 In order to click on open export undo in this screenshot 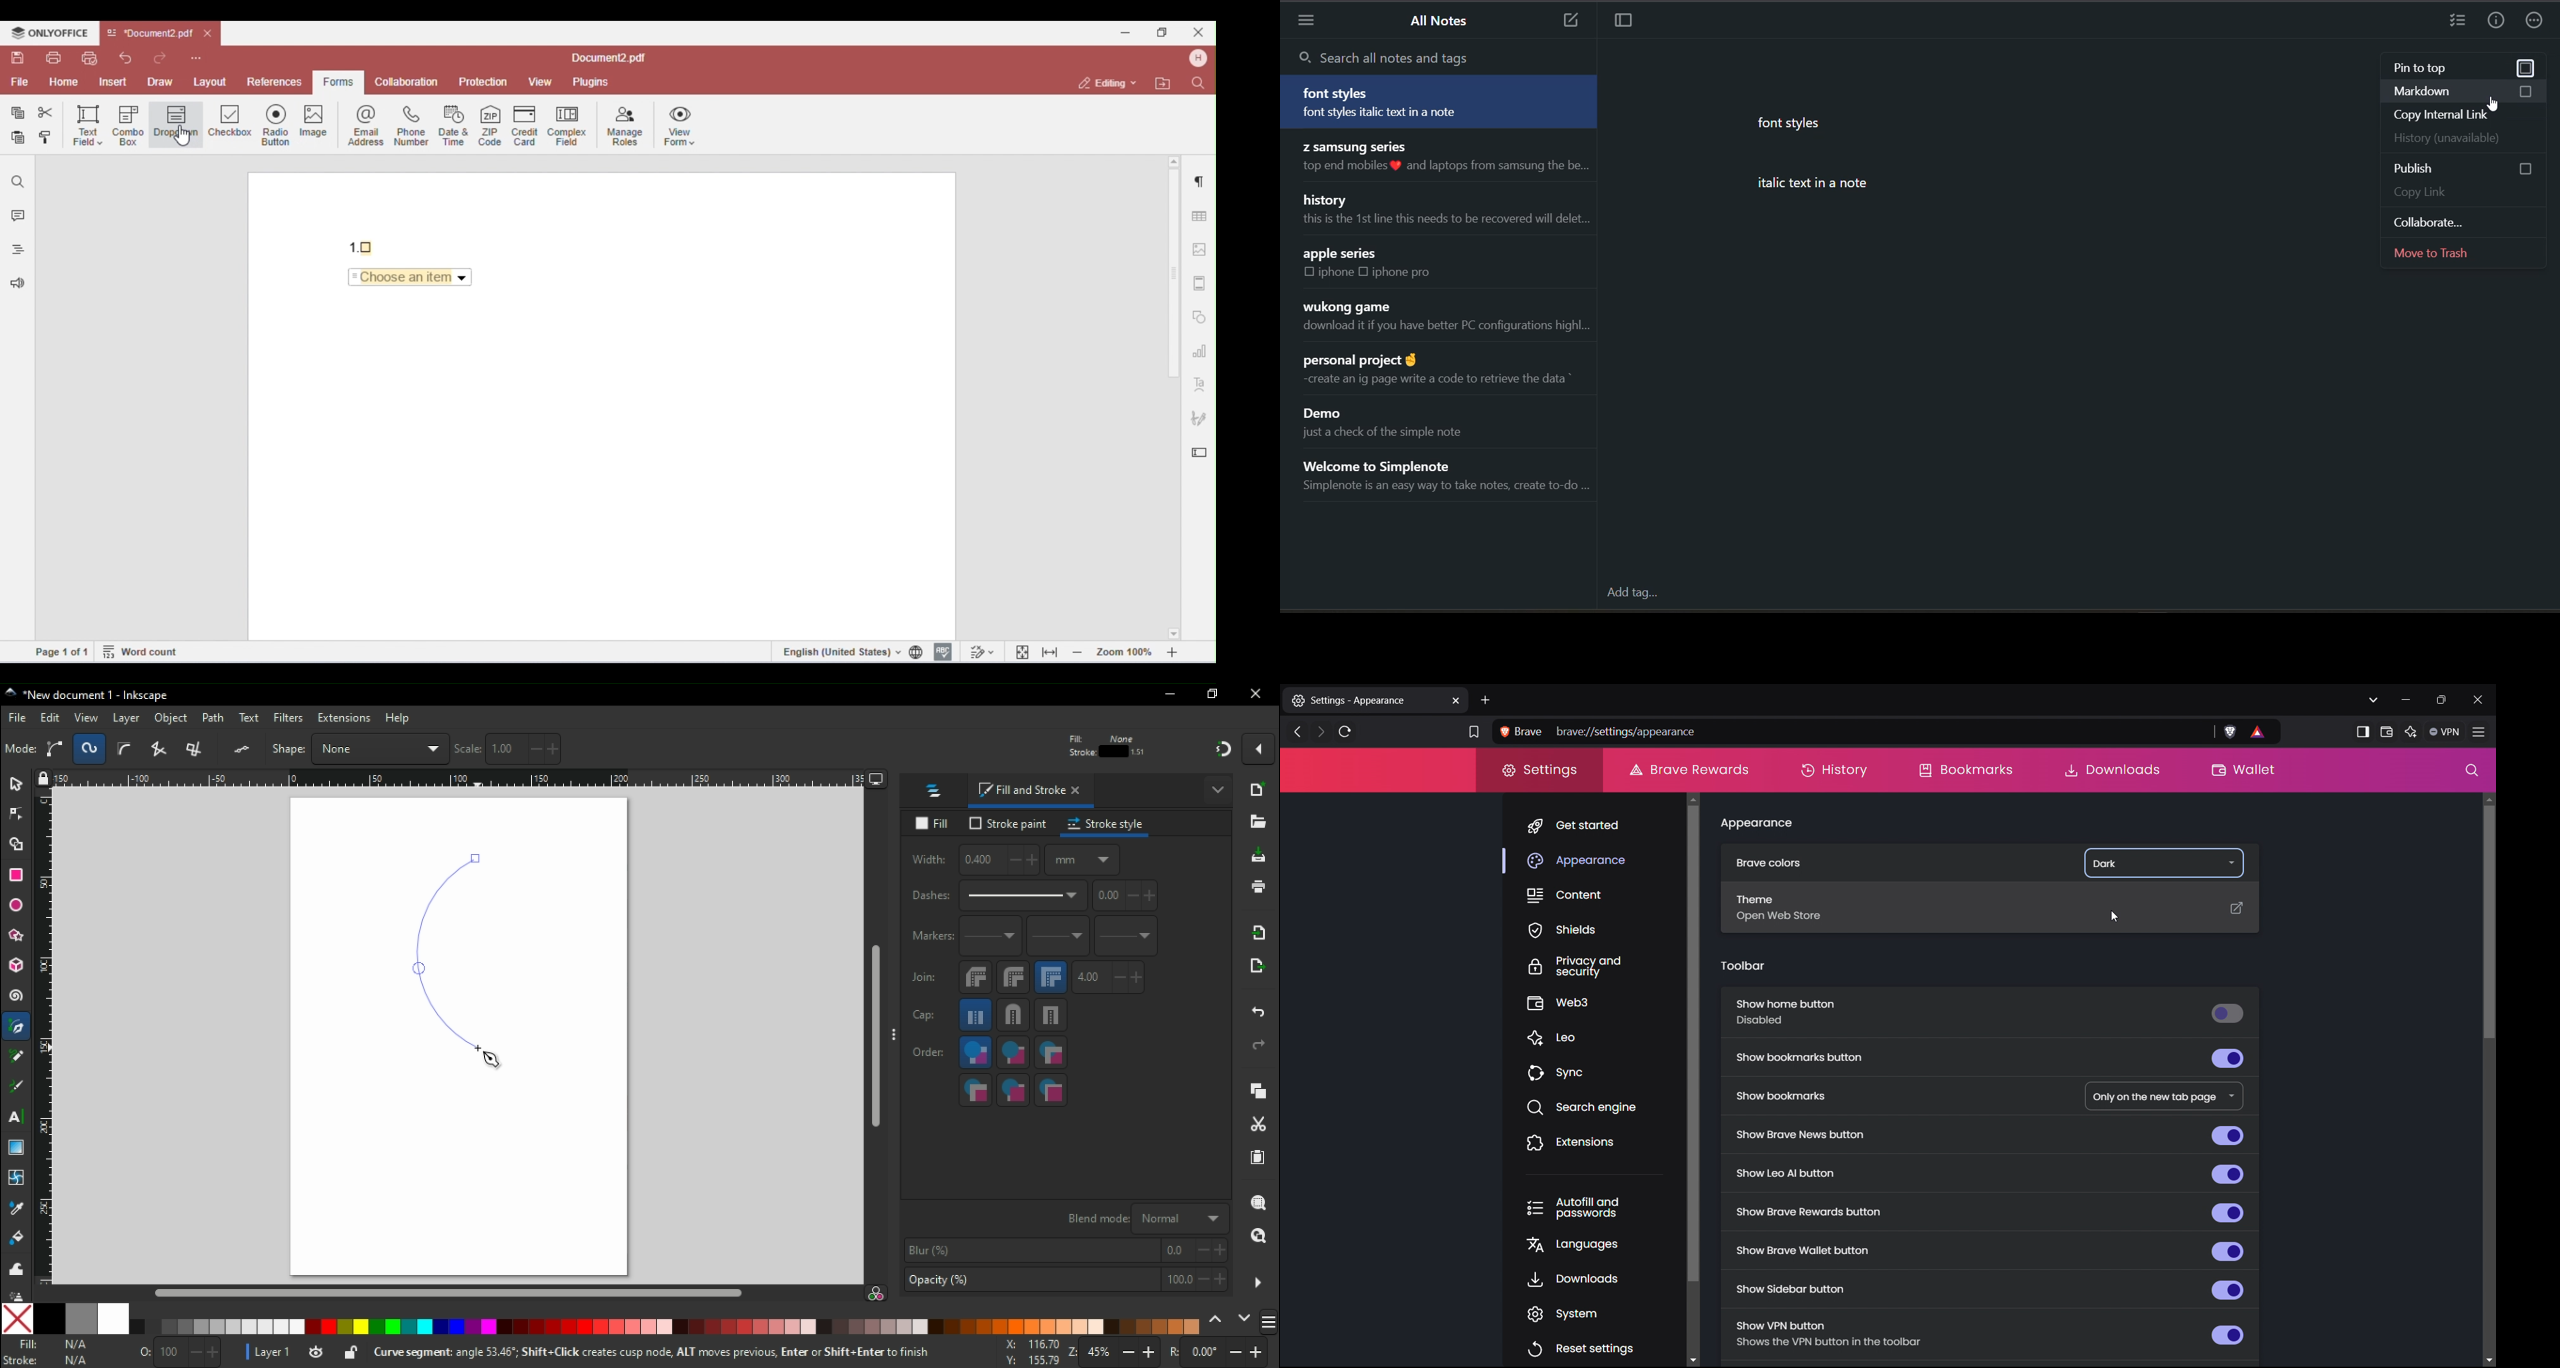, I will do `click(1258, 971)`.